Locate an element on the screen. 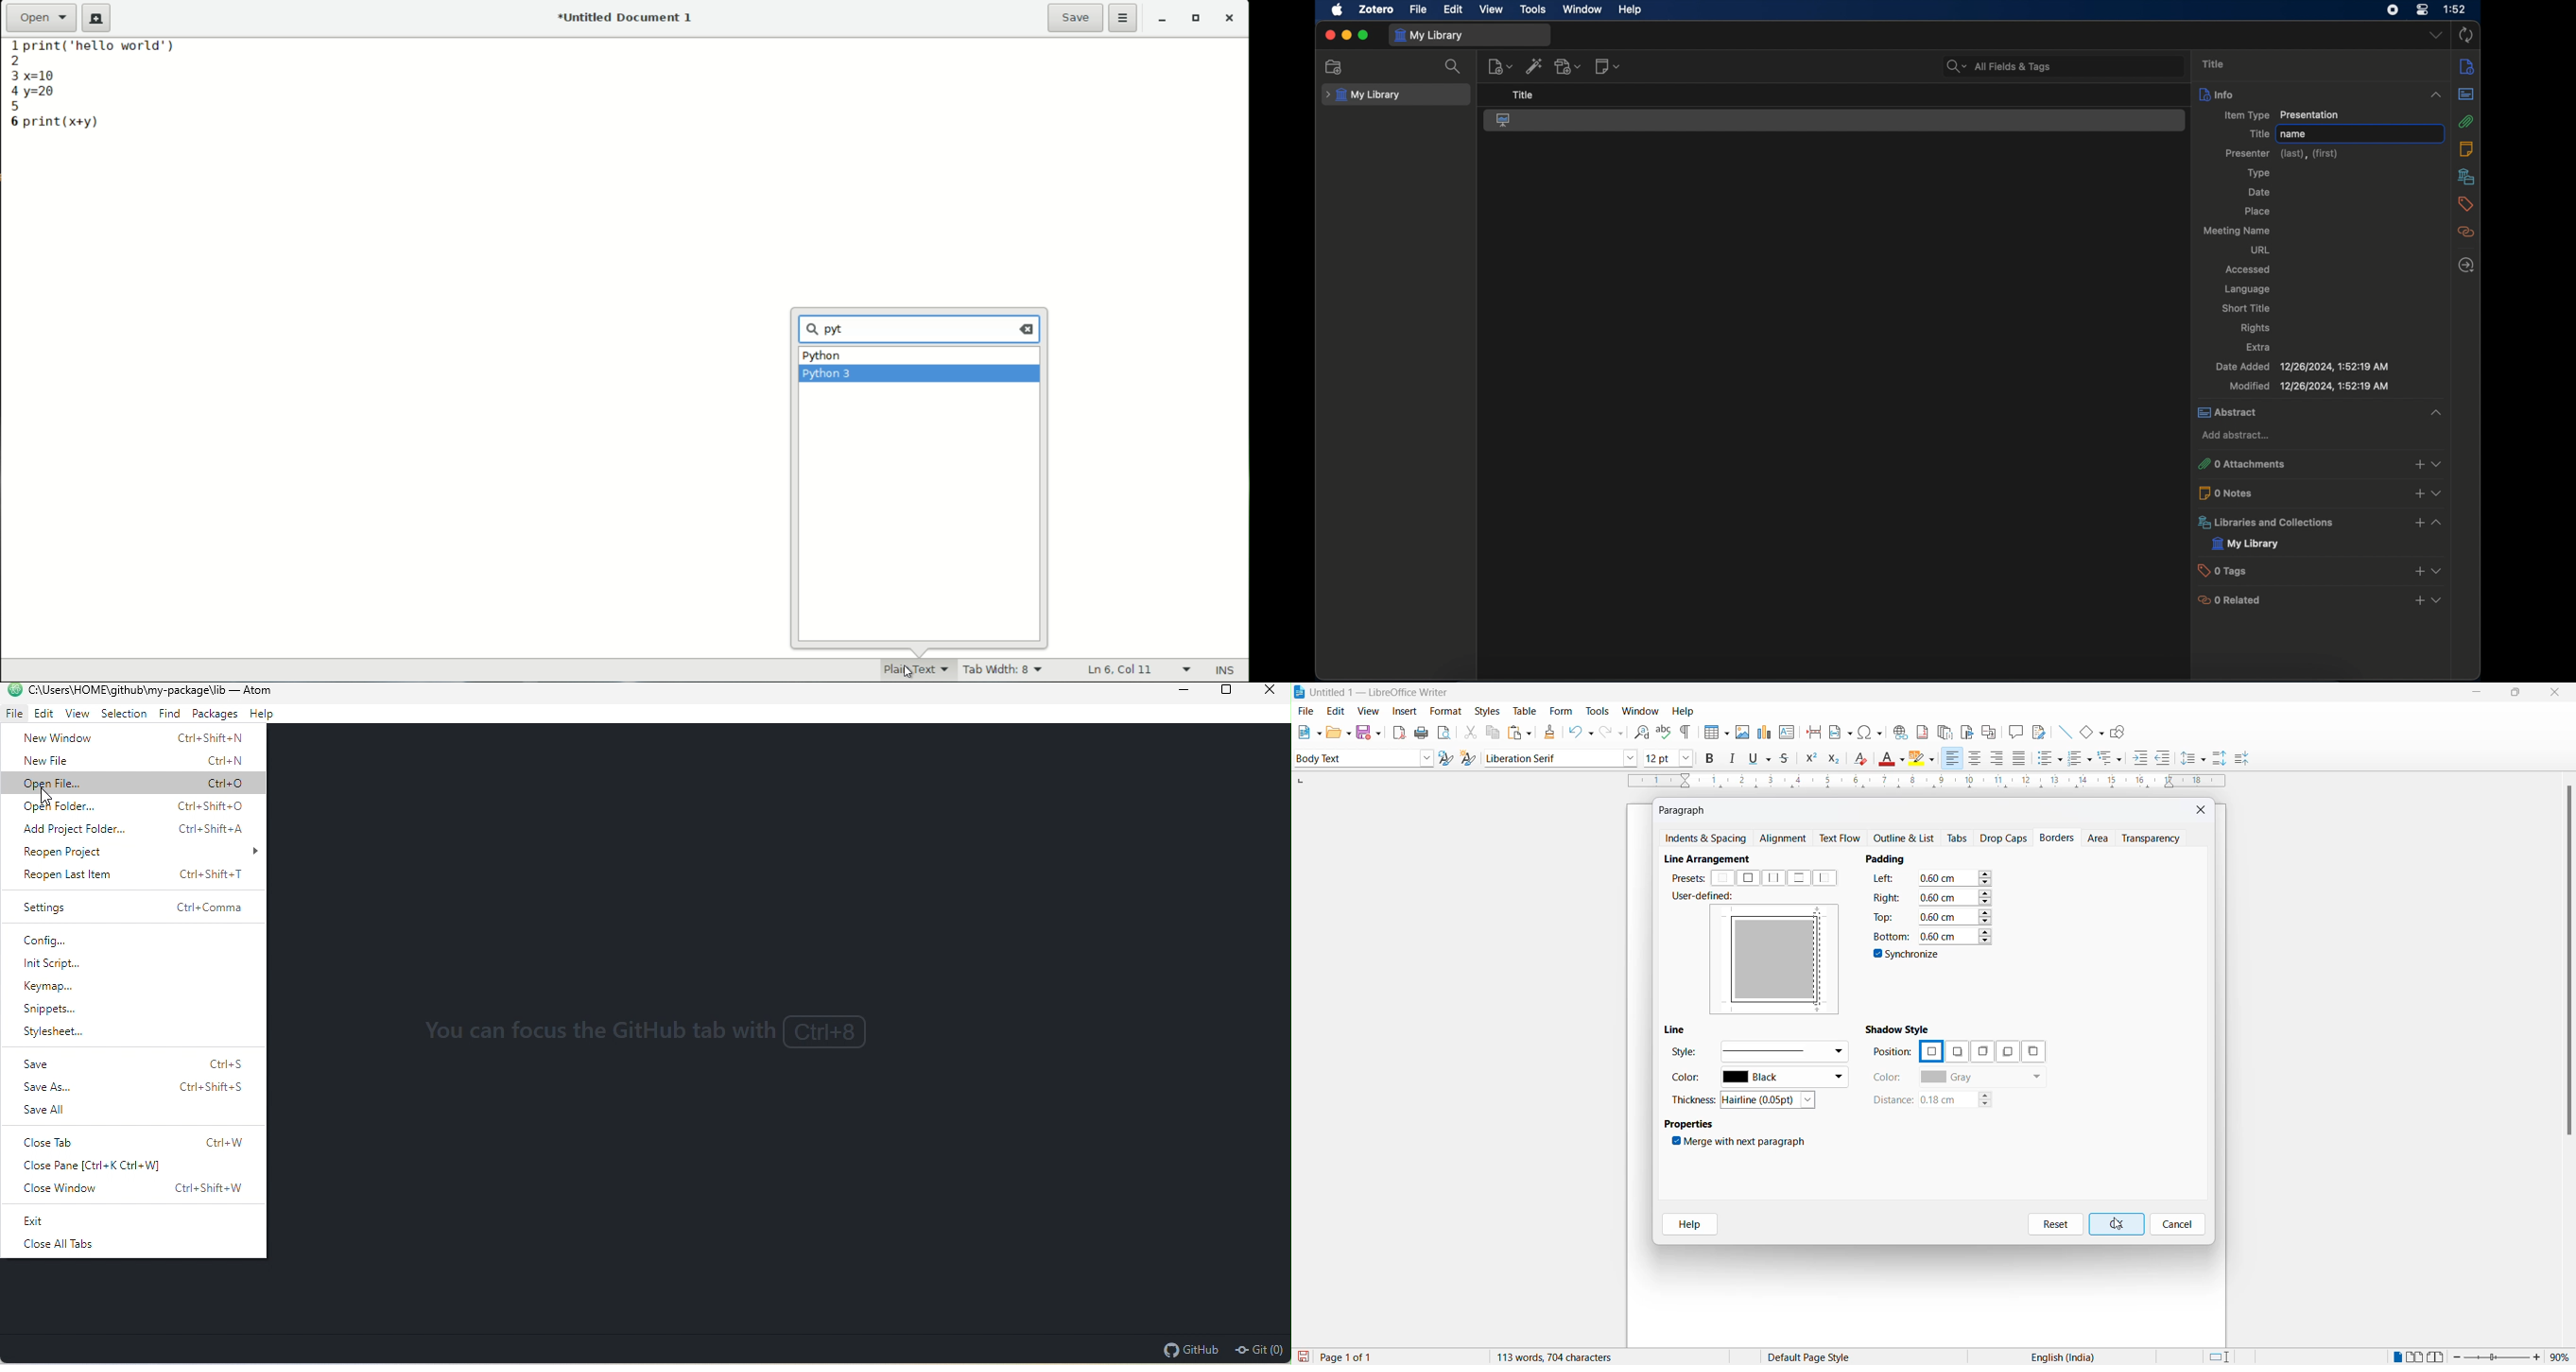 The width and height of the screenshot is (2576, 1372). modified 12/26/2024, 1:52:19 AM is located at coordinates (2309, 386).